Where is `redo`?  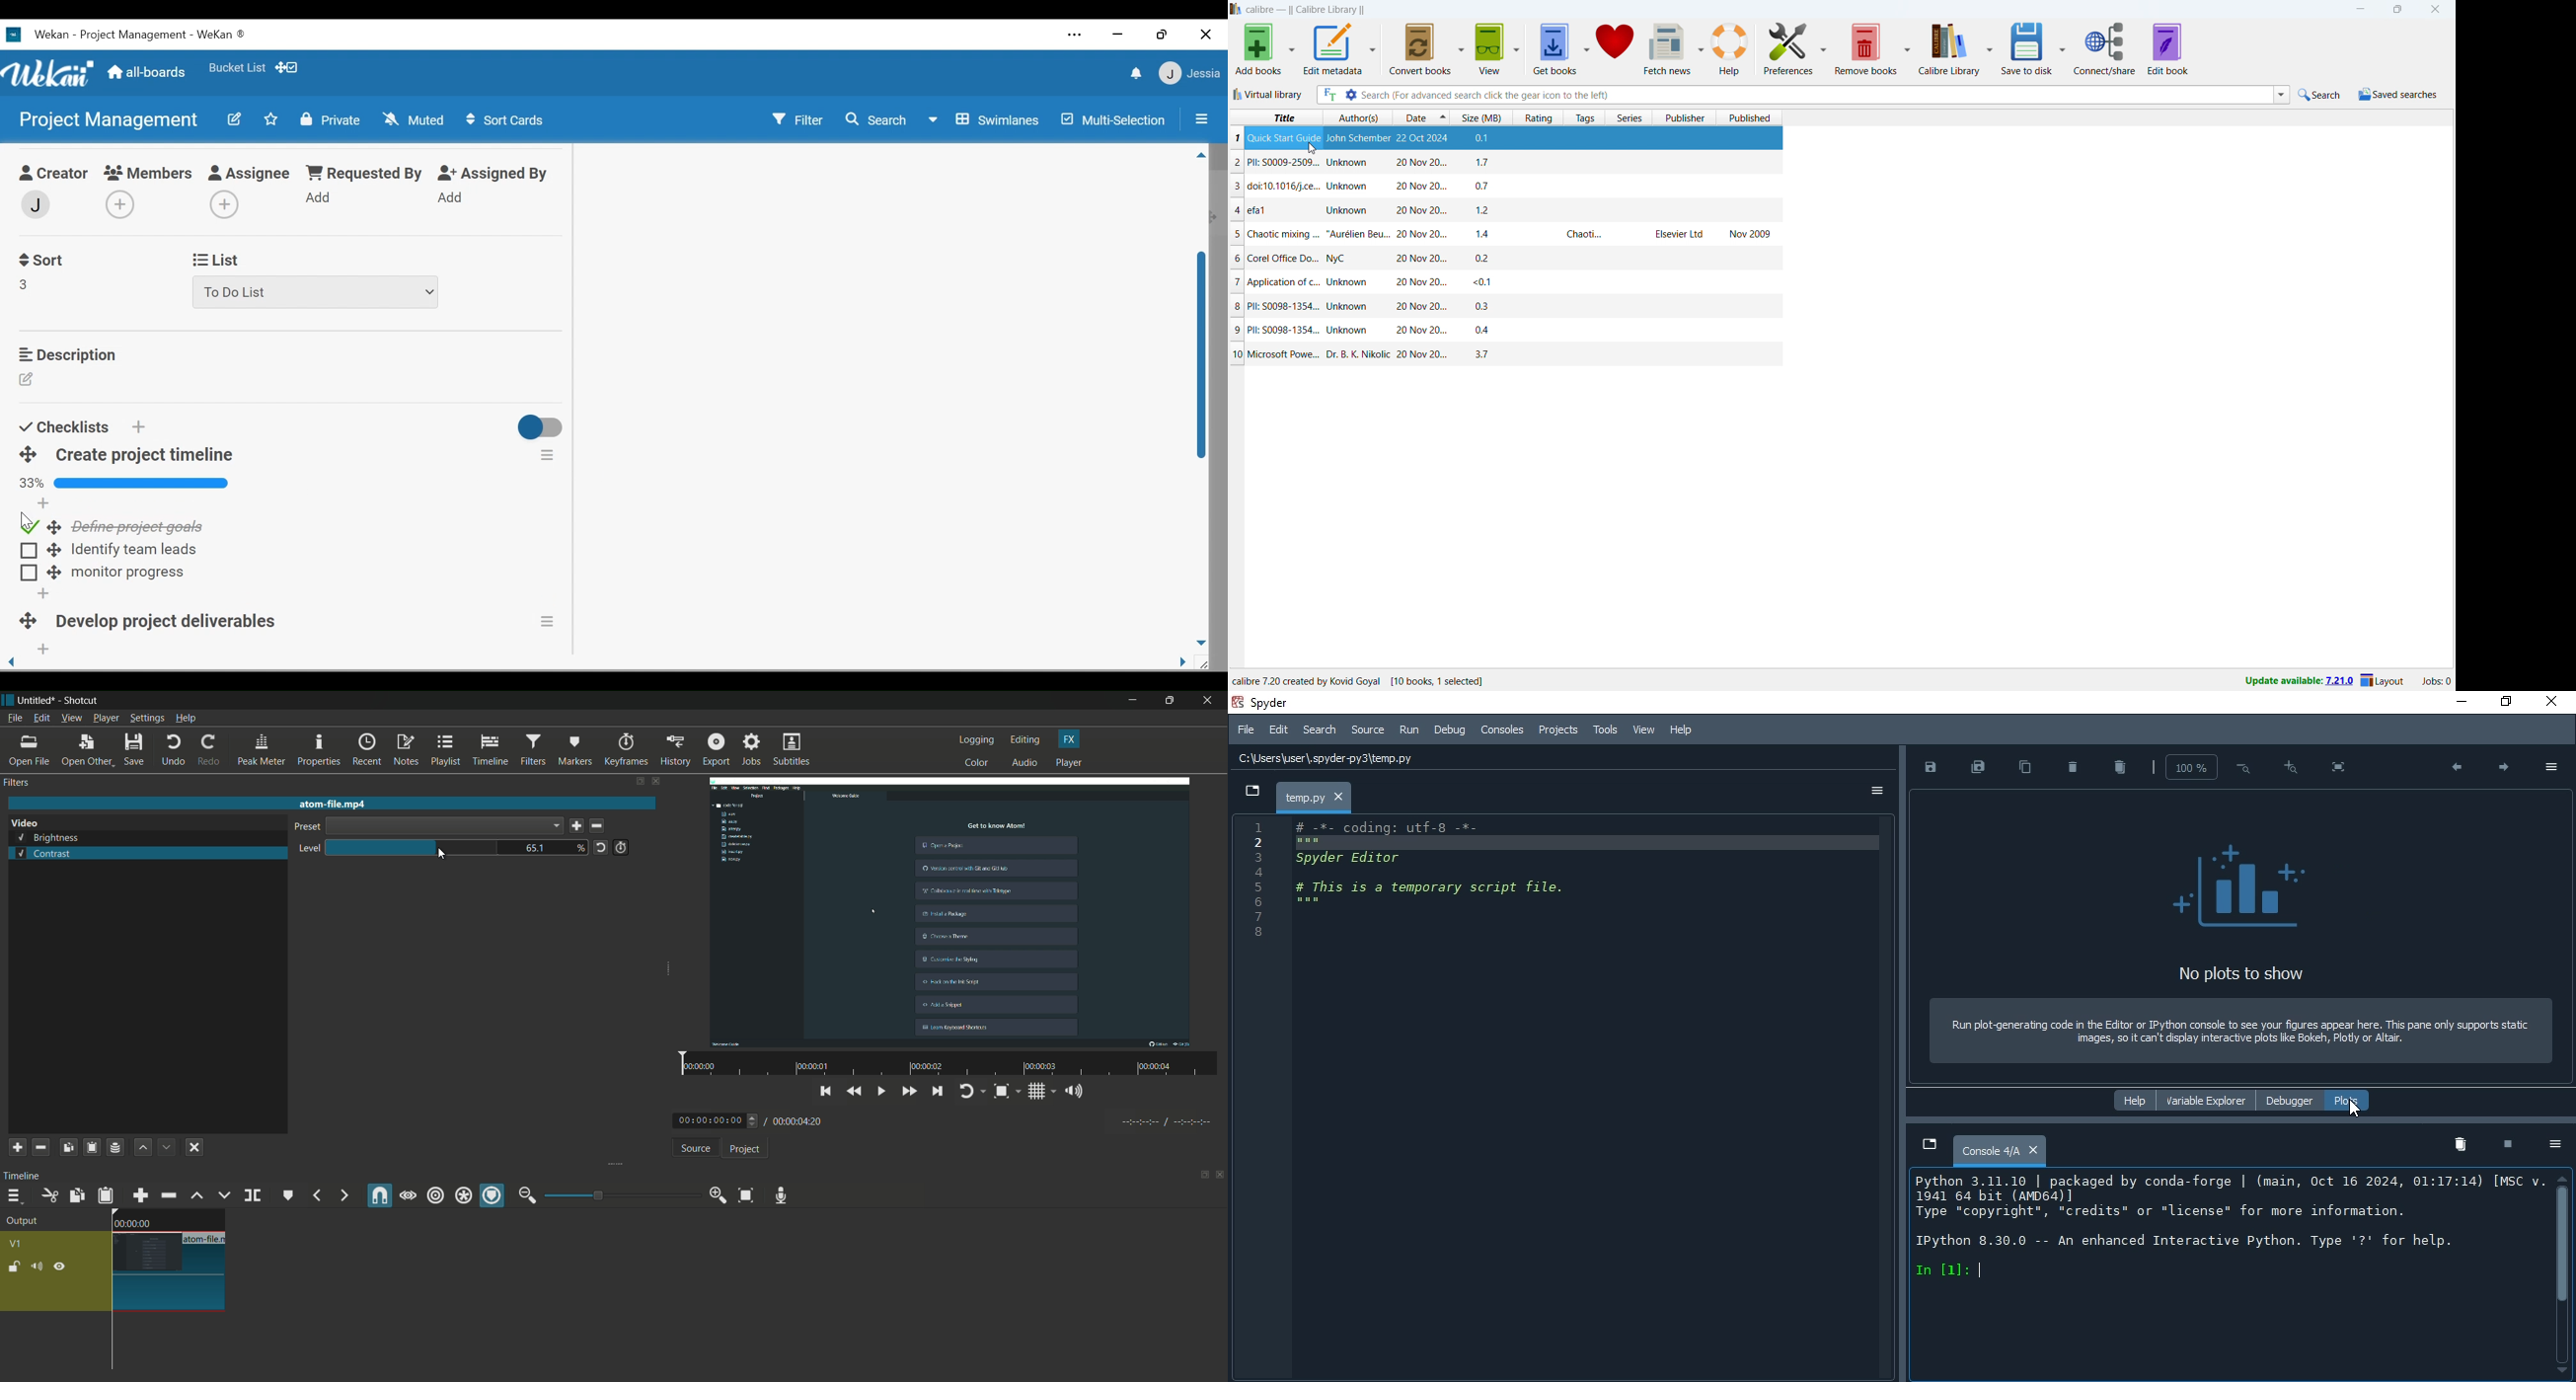
redo is located at coordinates (208, 750).